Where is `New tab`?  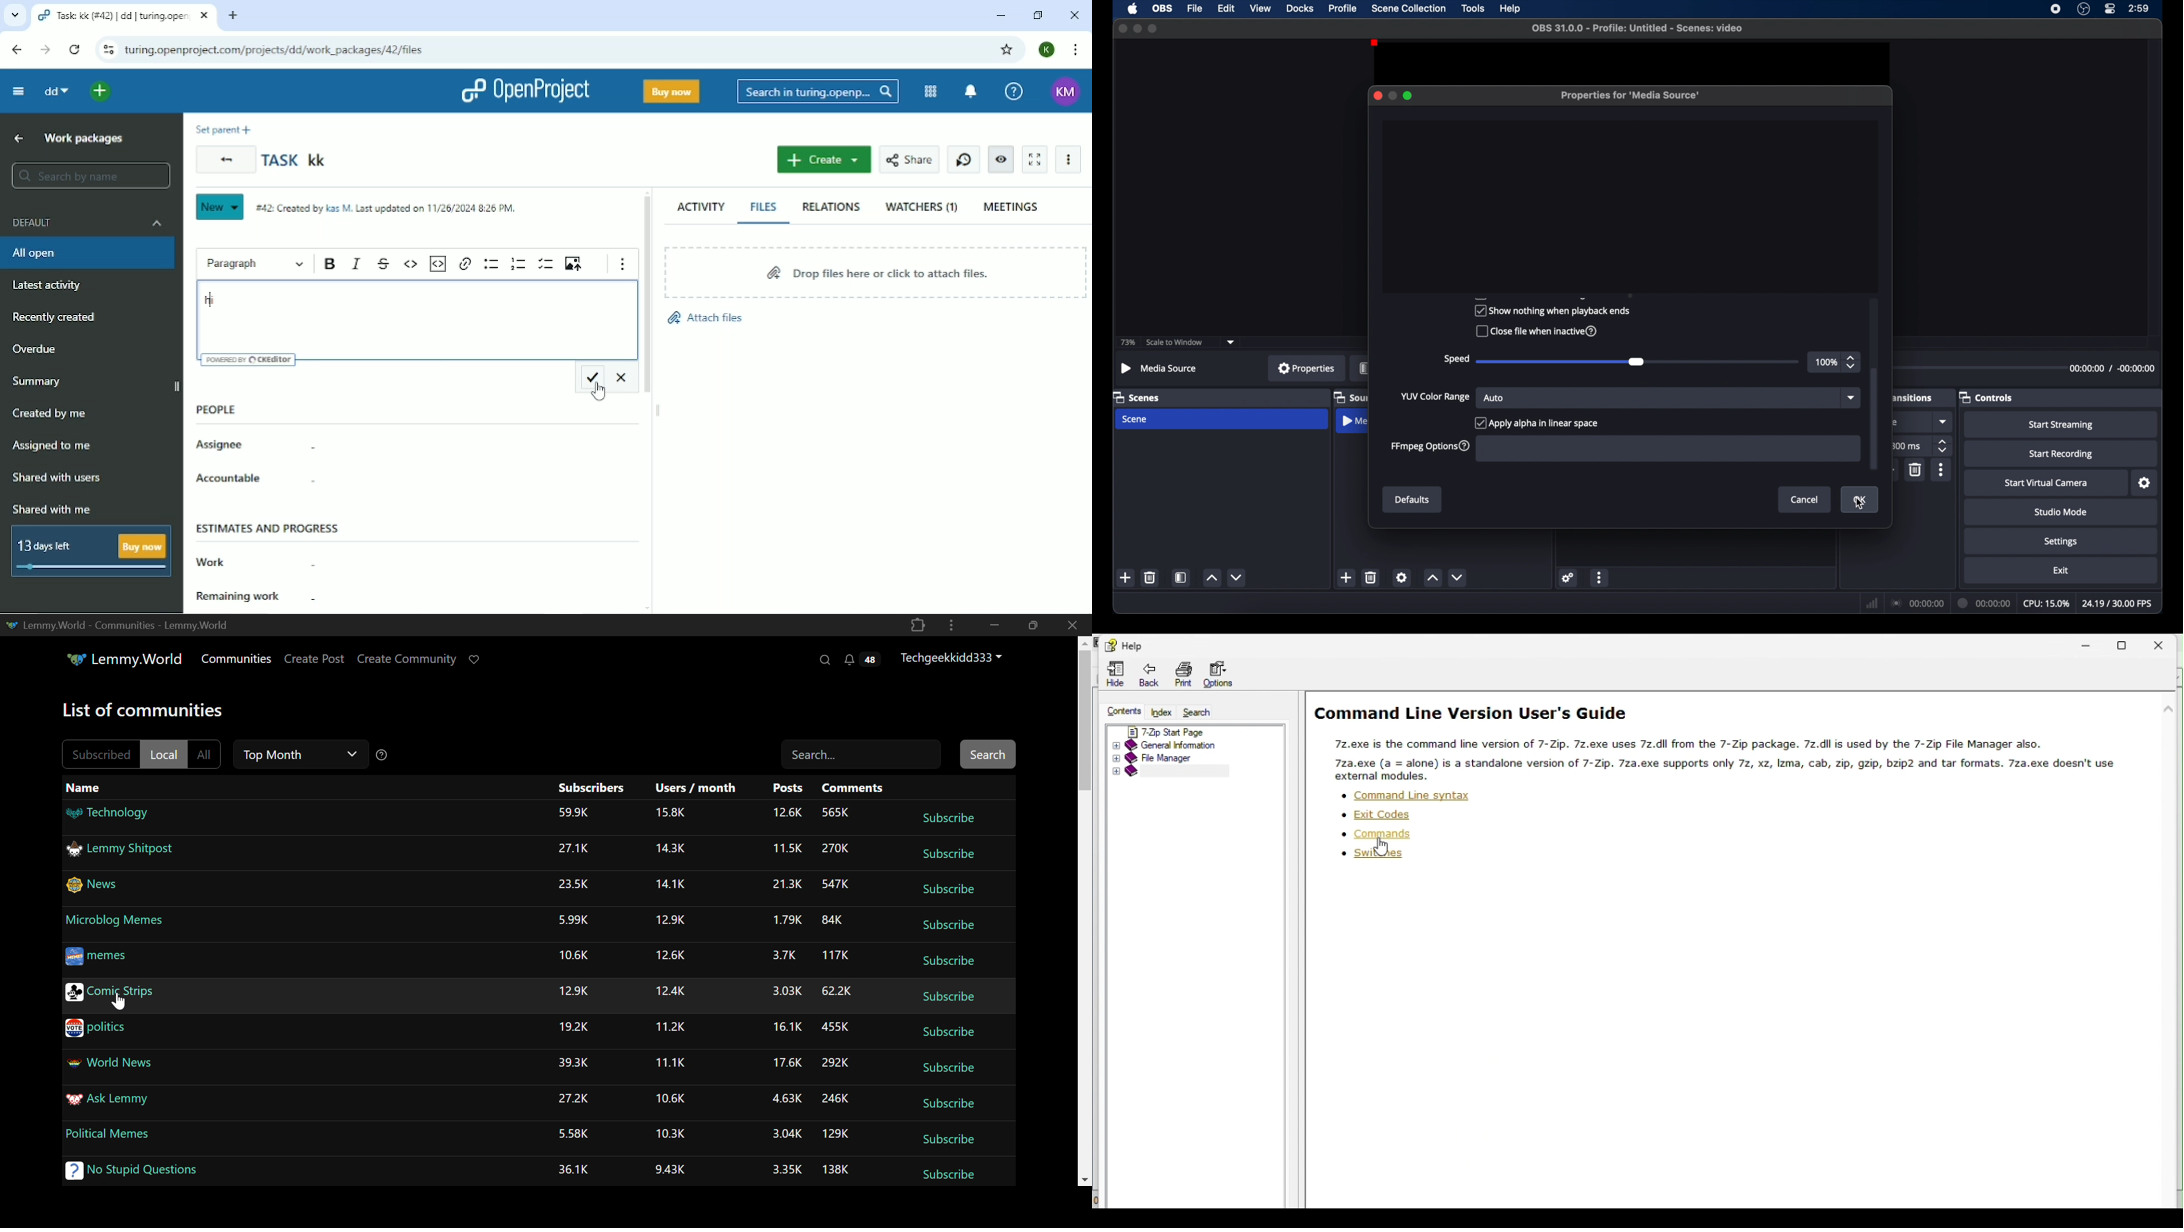
New tab is located at coordinates (234, 15).